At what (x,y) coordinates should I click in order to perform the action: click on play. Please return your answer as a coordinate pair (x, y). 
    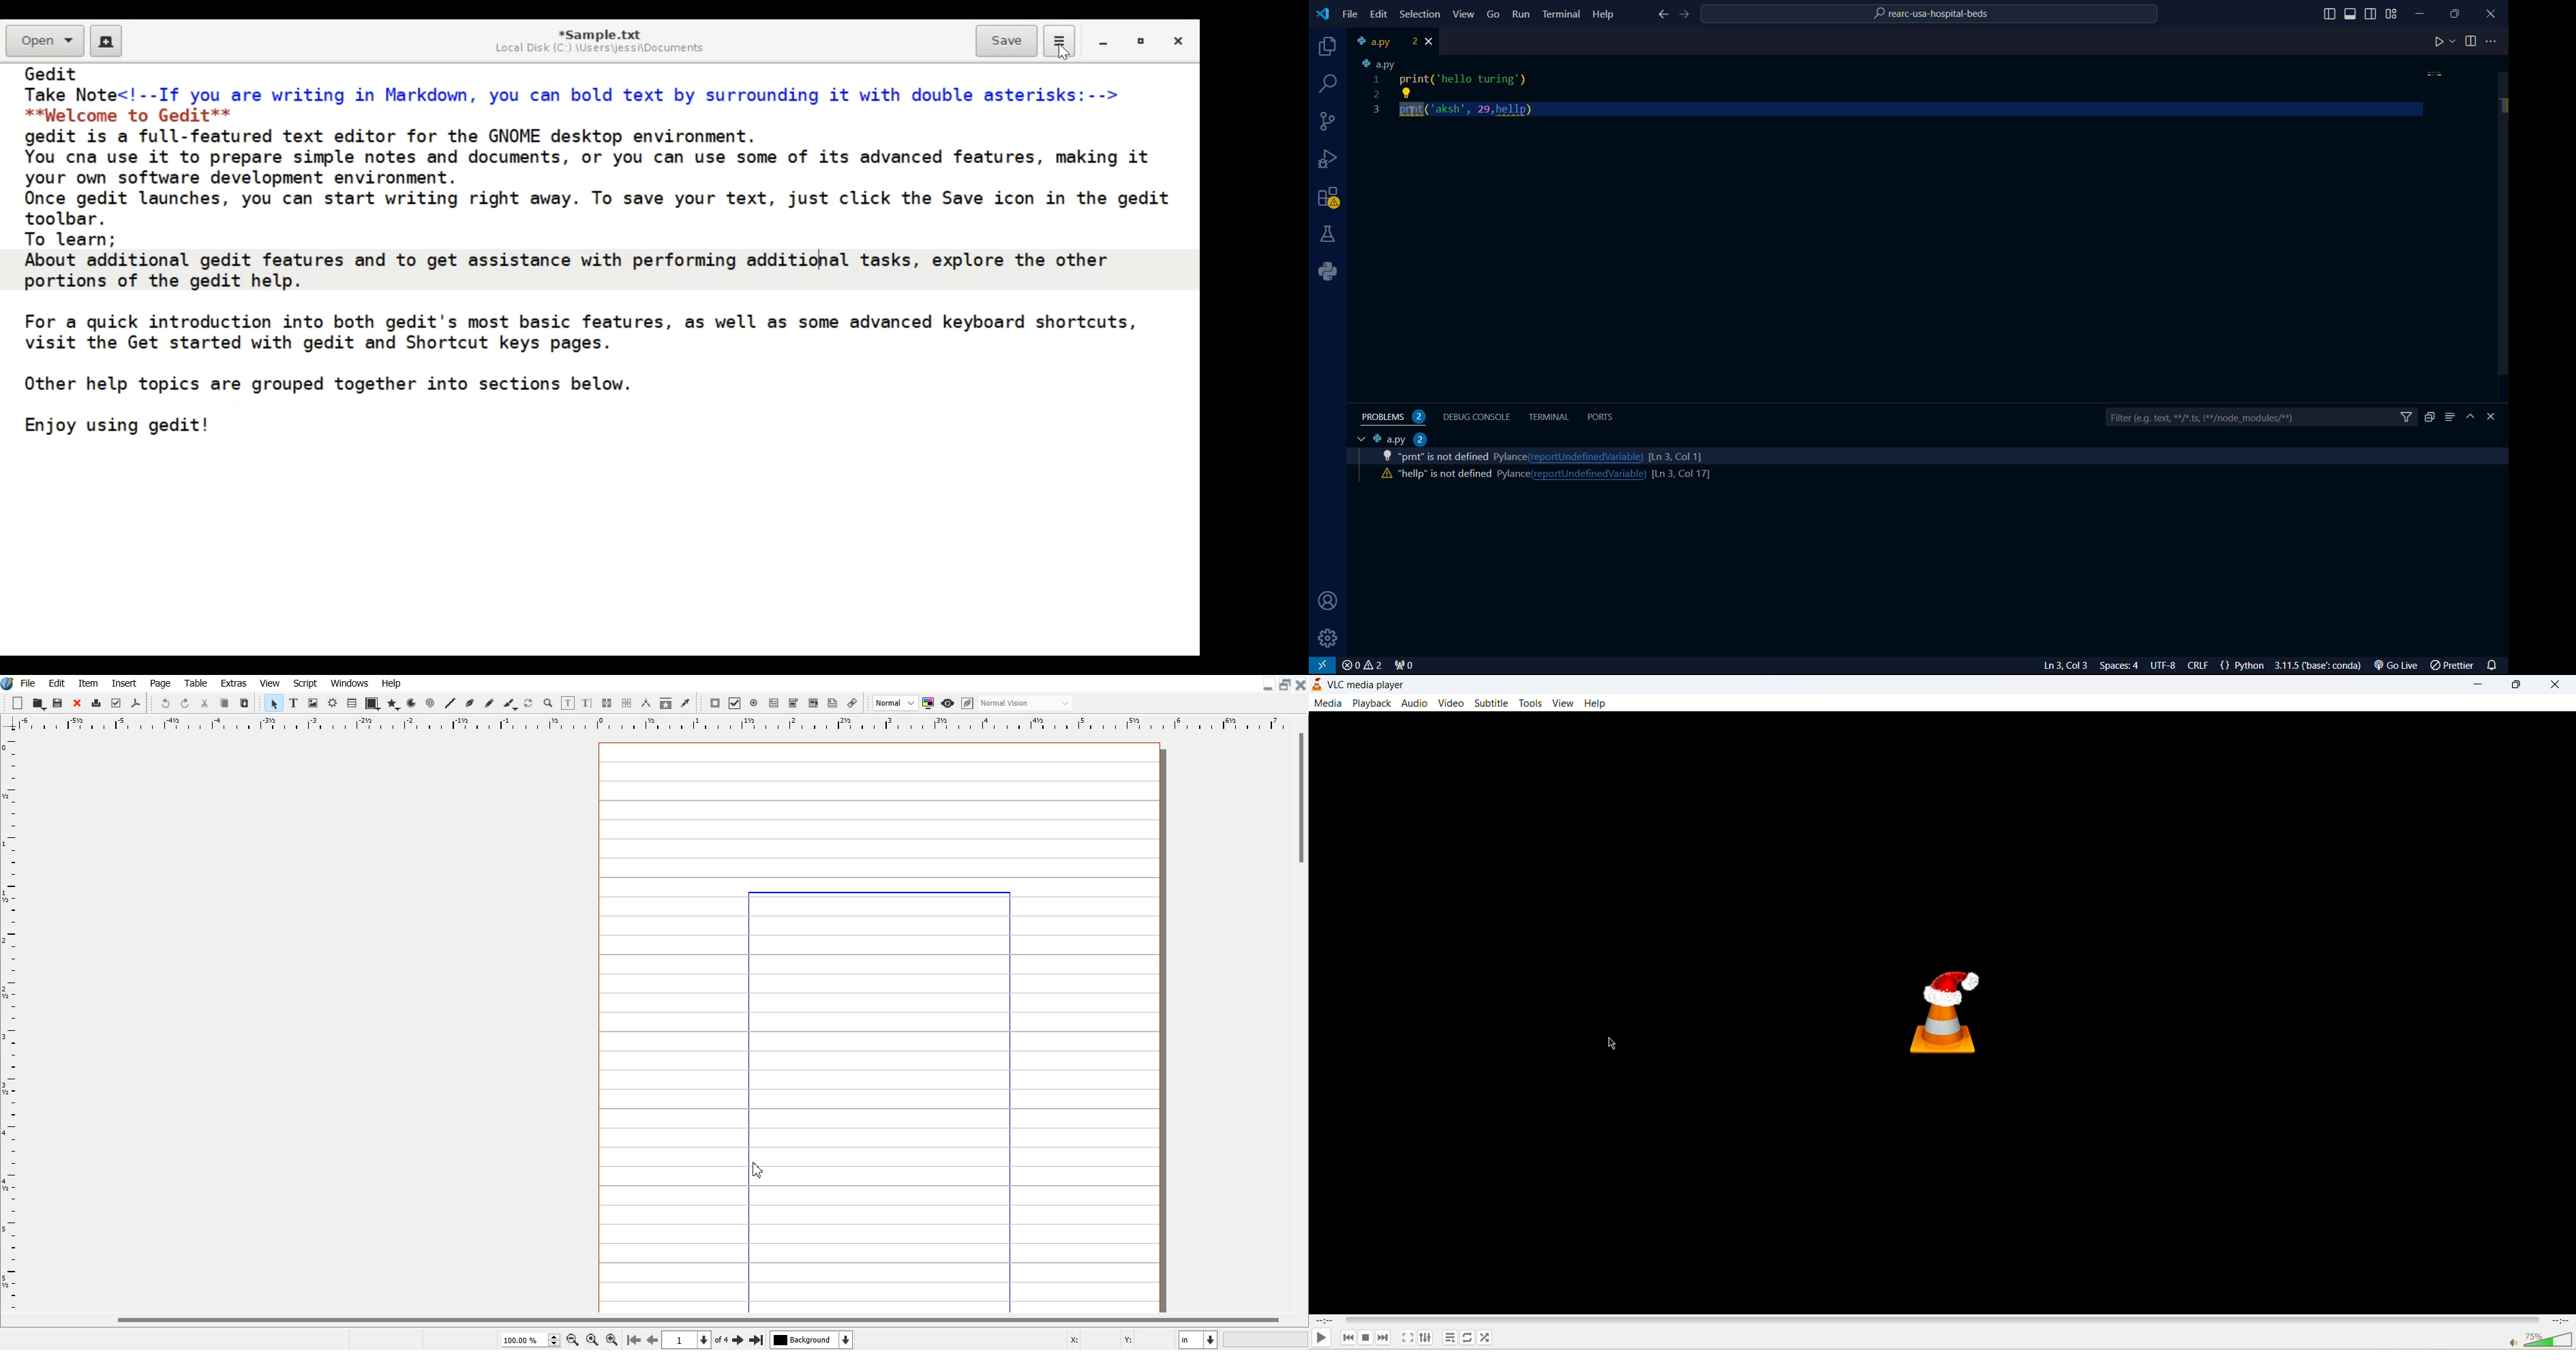
    Looking at the image, I should click on (2444, 42).